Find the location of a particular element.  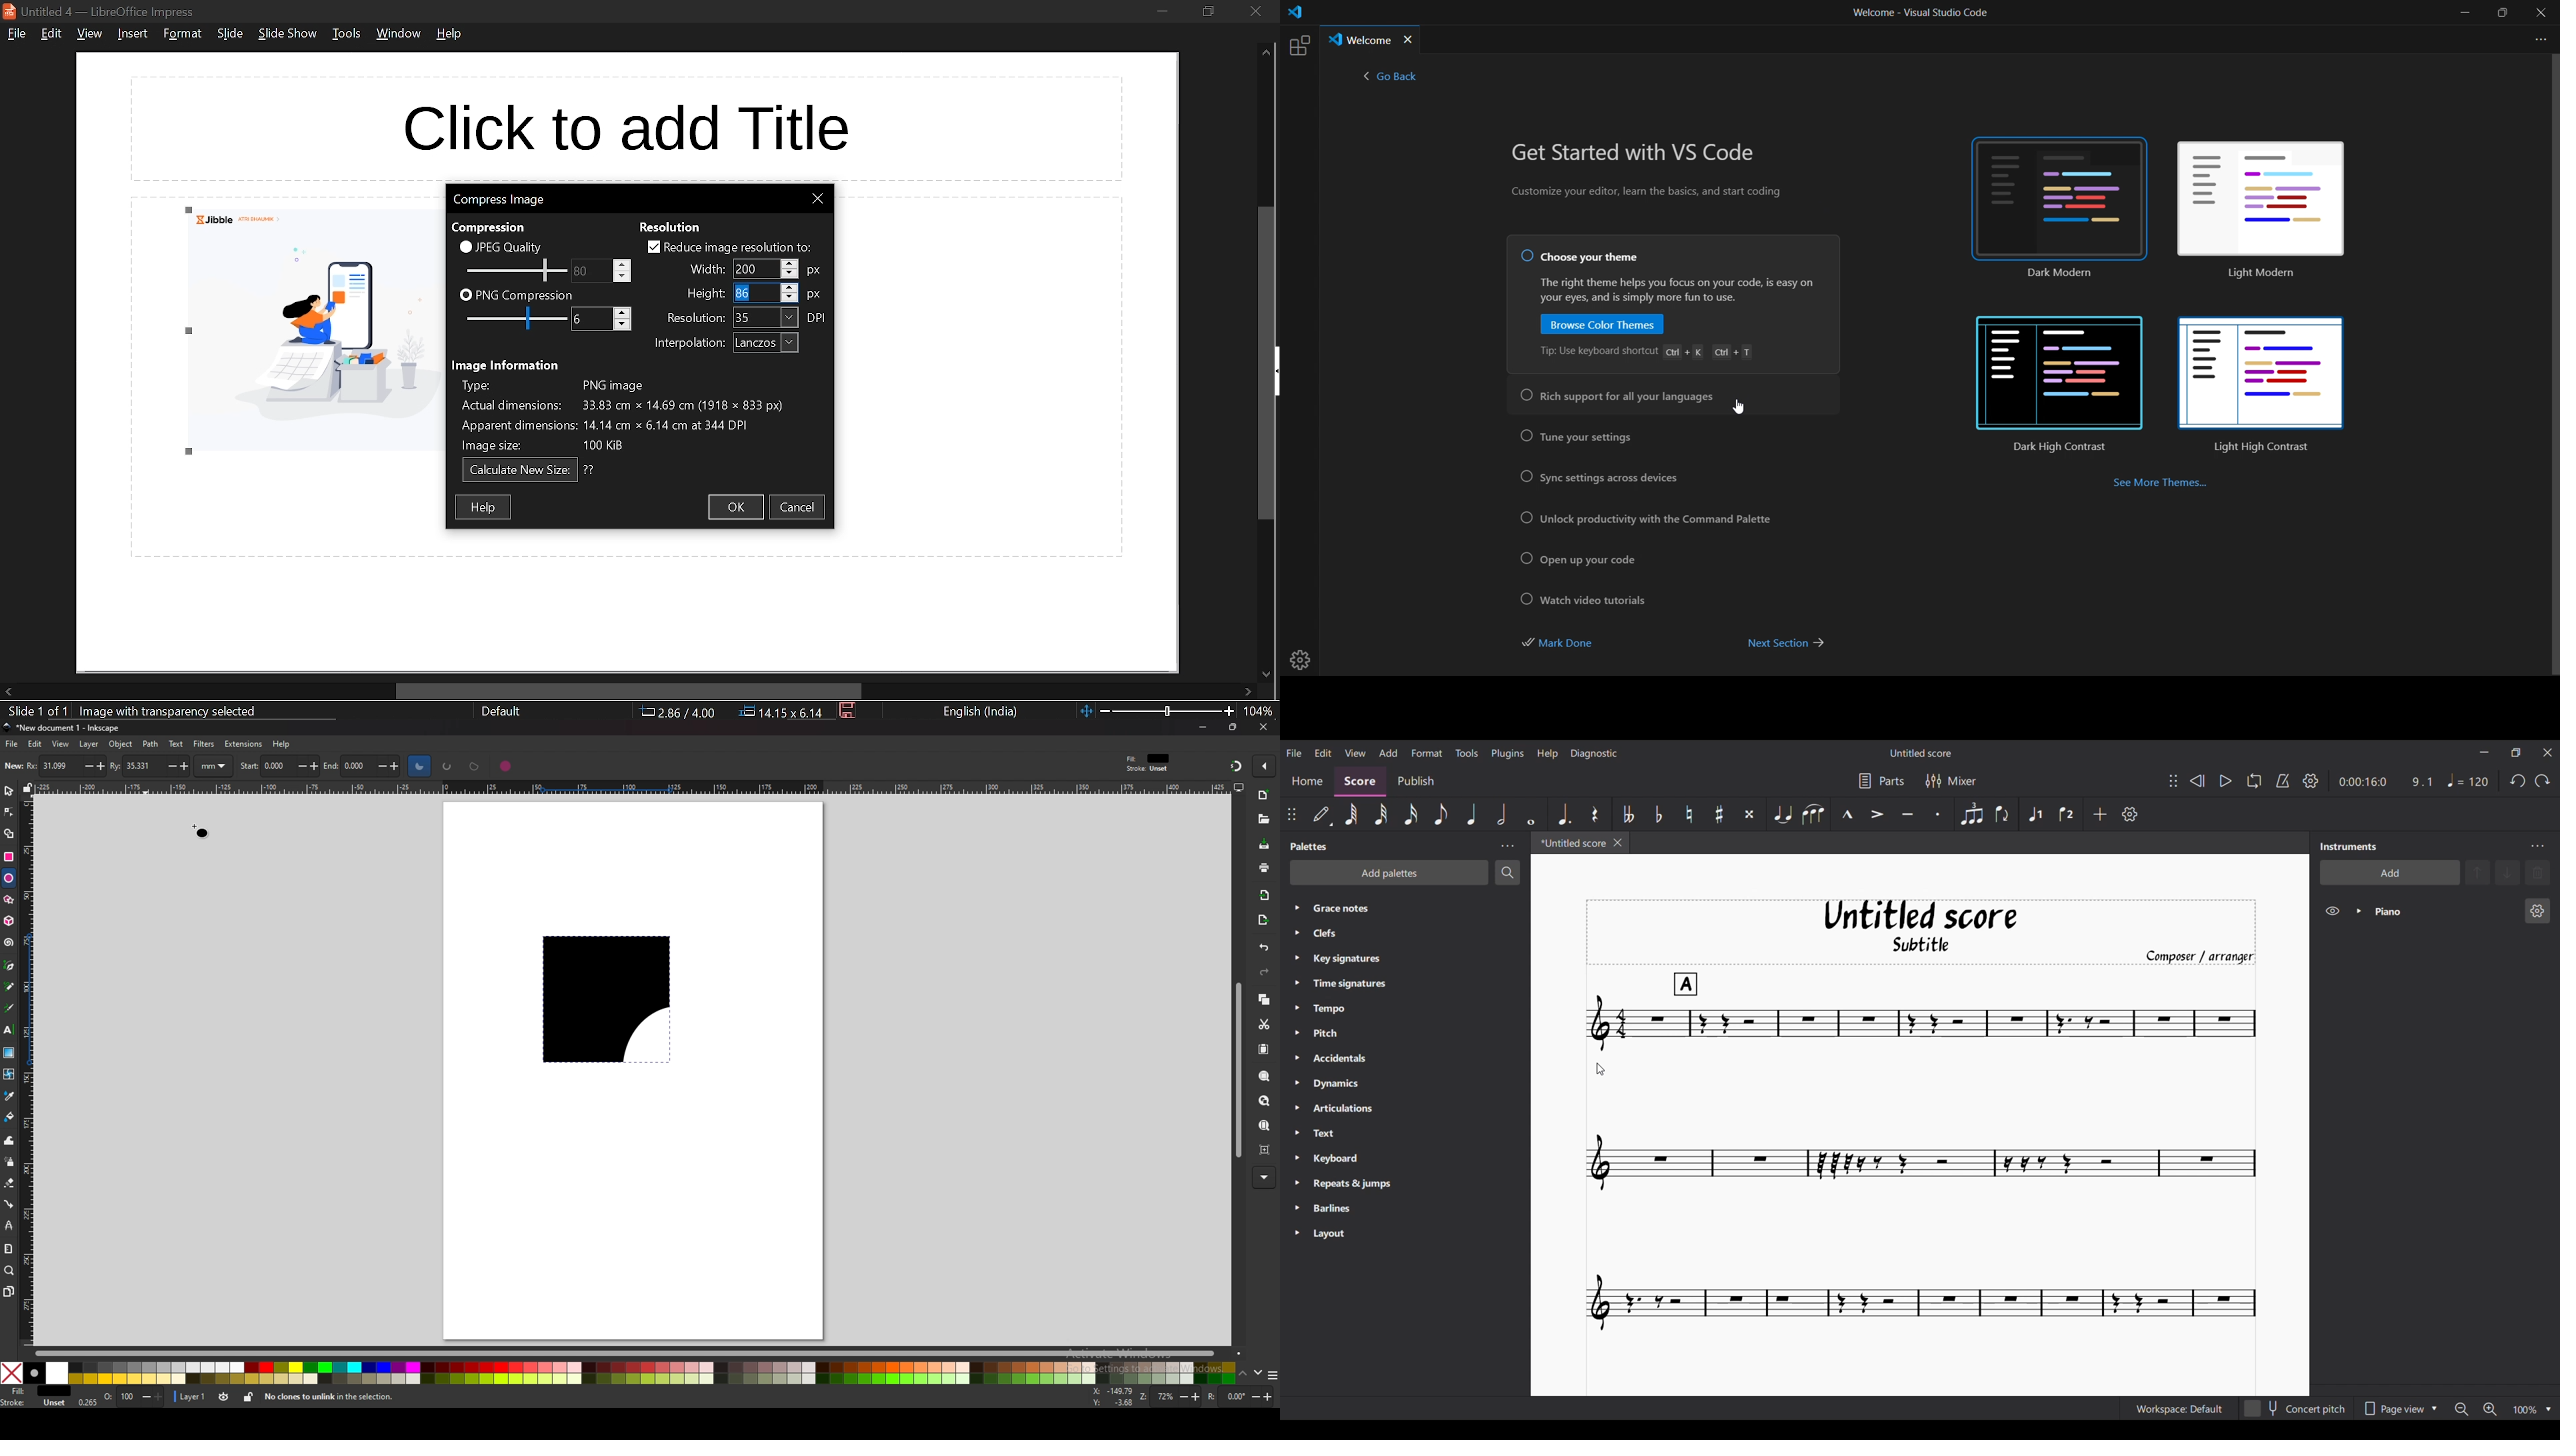

Welcome is located at coordinates (1359, 39).